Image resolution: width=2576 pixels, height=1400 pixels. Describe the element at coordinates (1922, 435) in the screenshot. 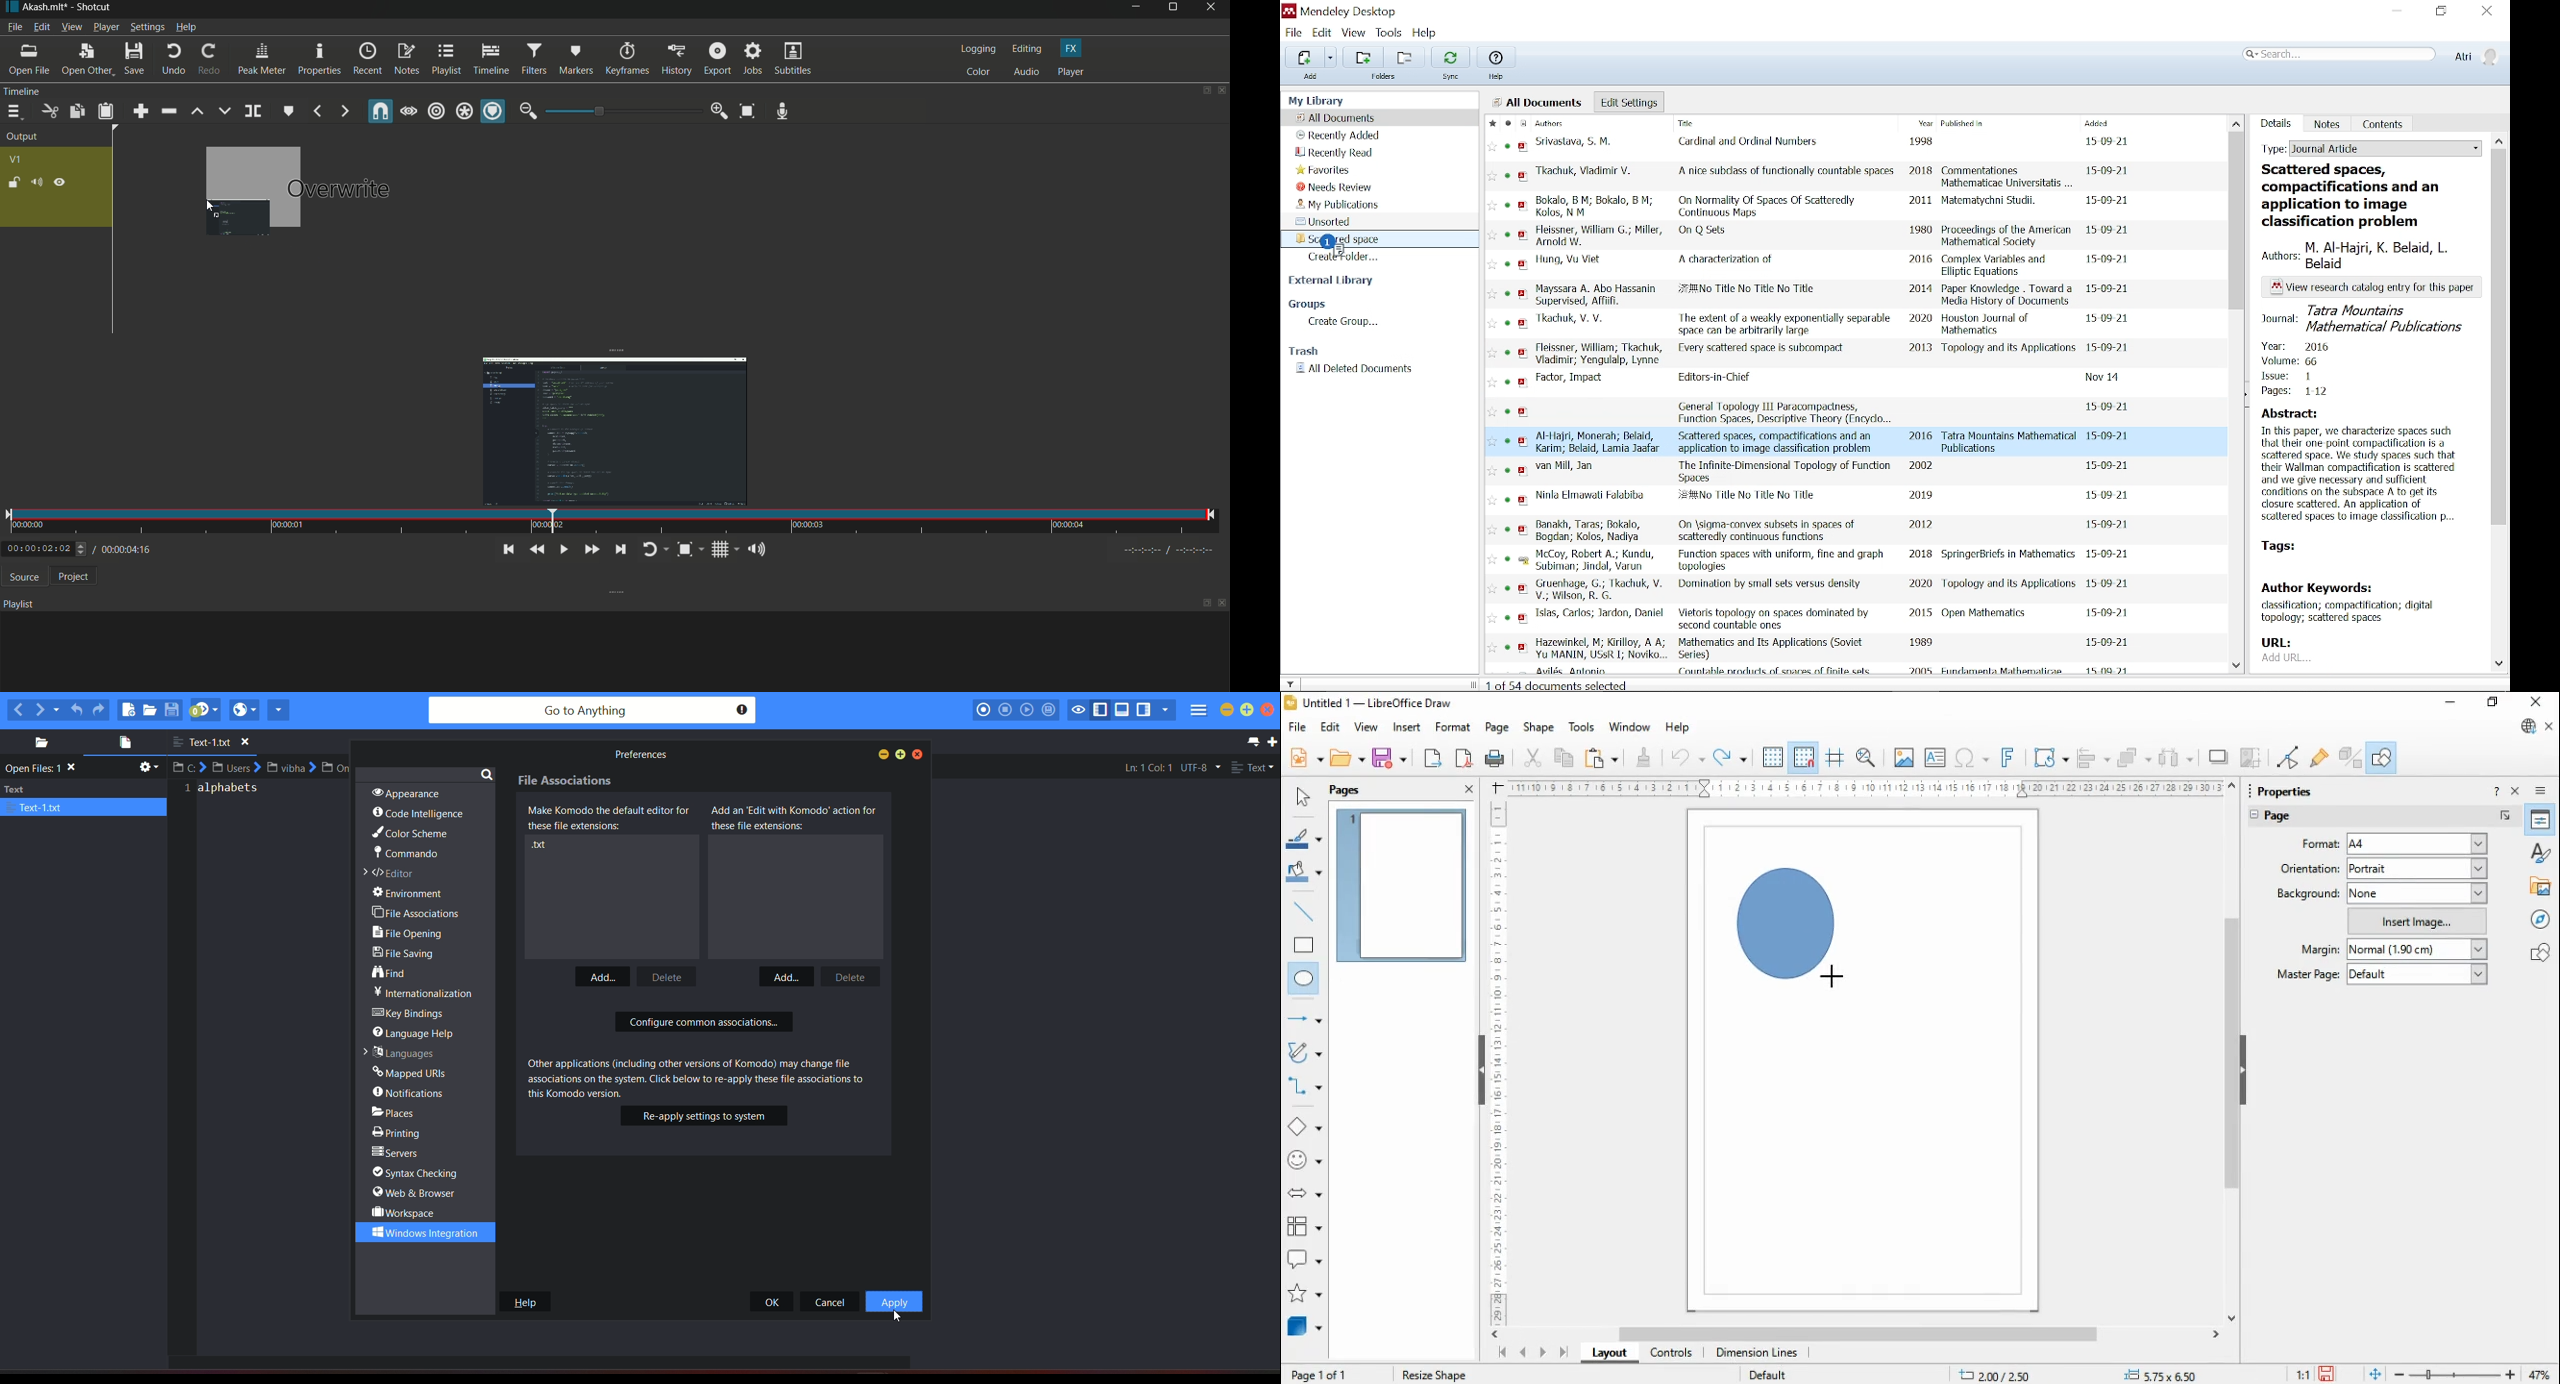

I see `2016` at that location.